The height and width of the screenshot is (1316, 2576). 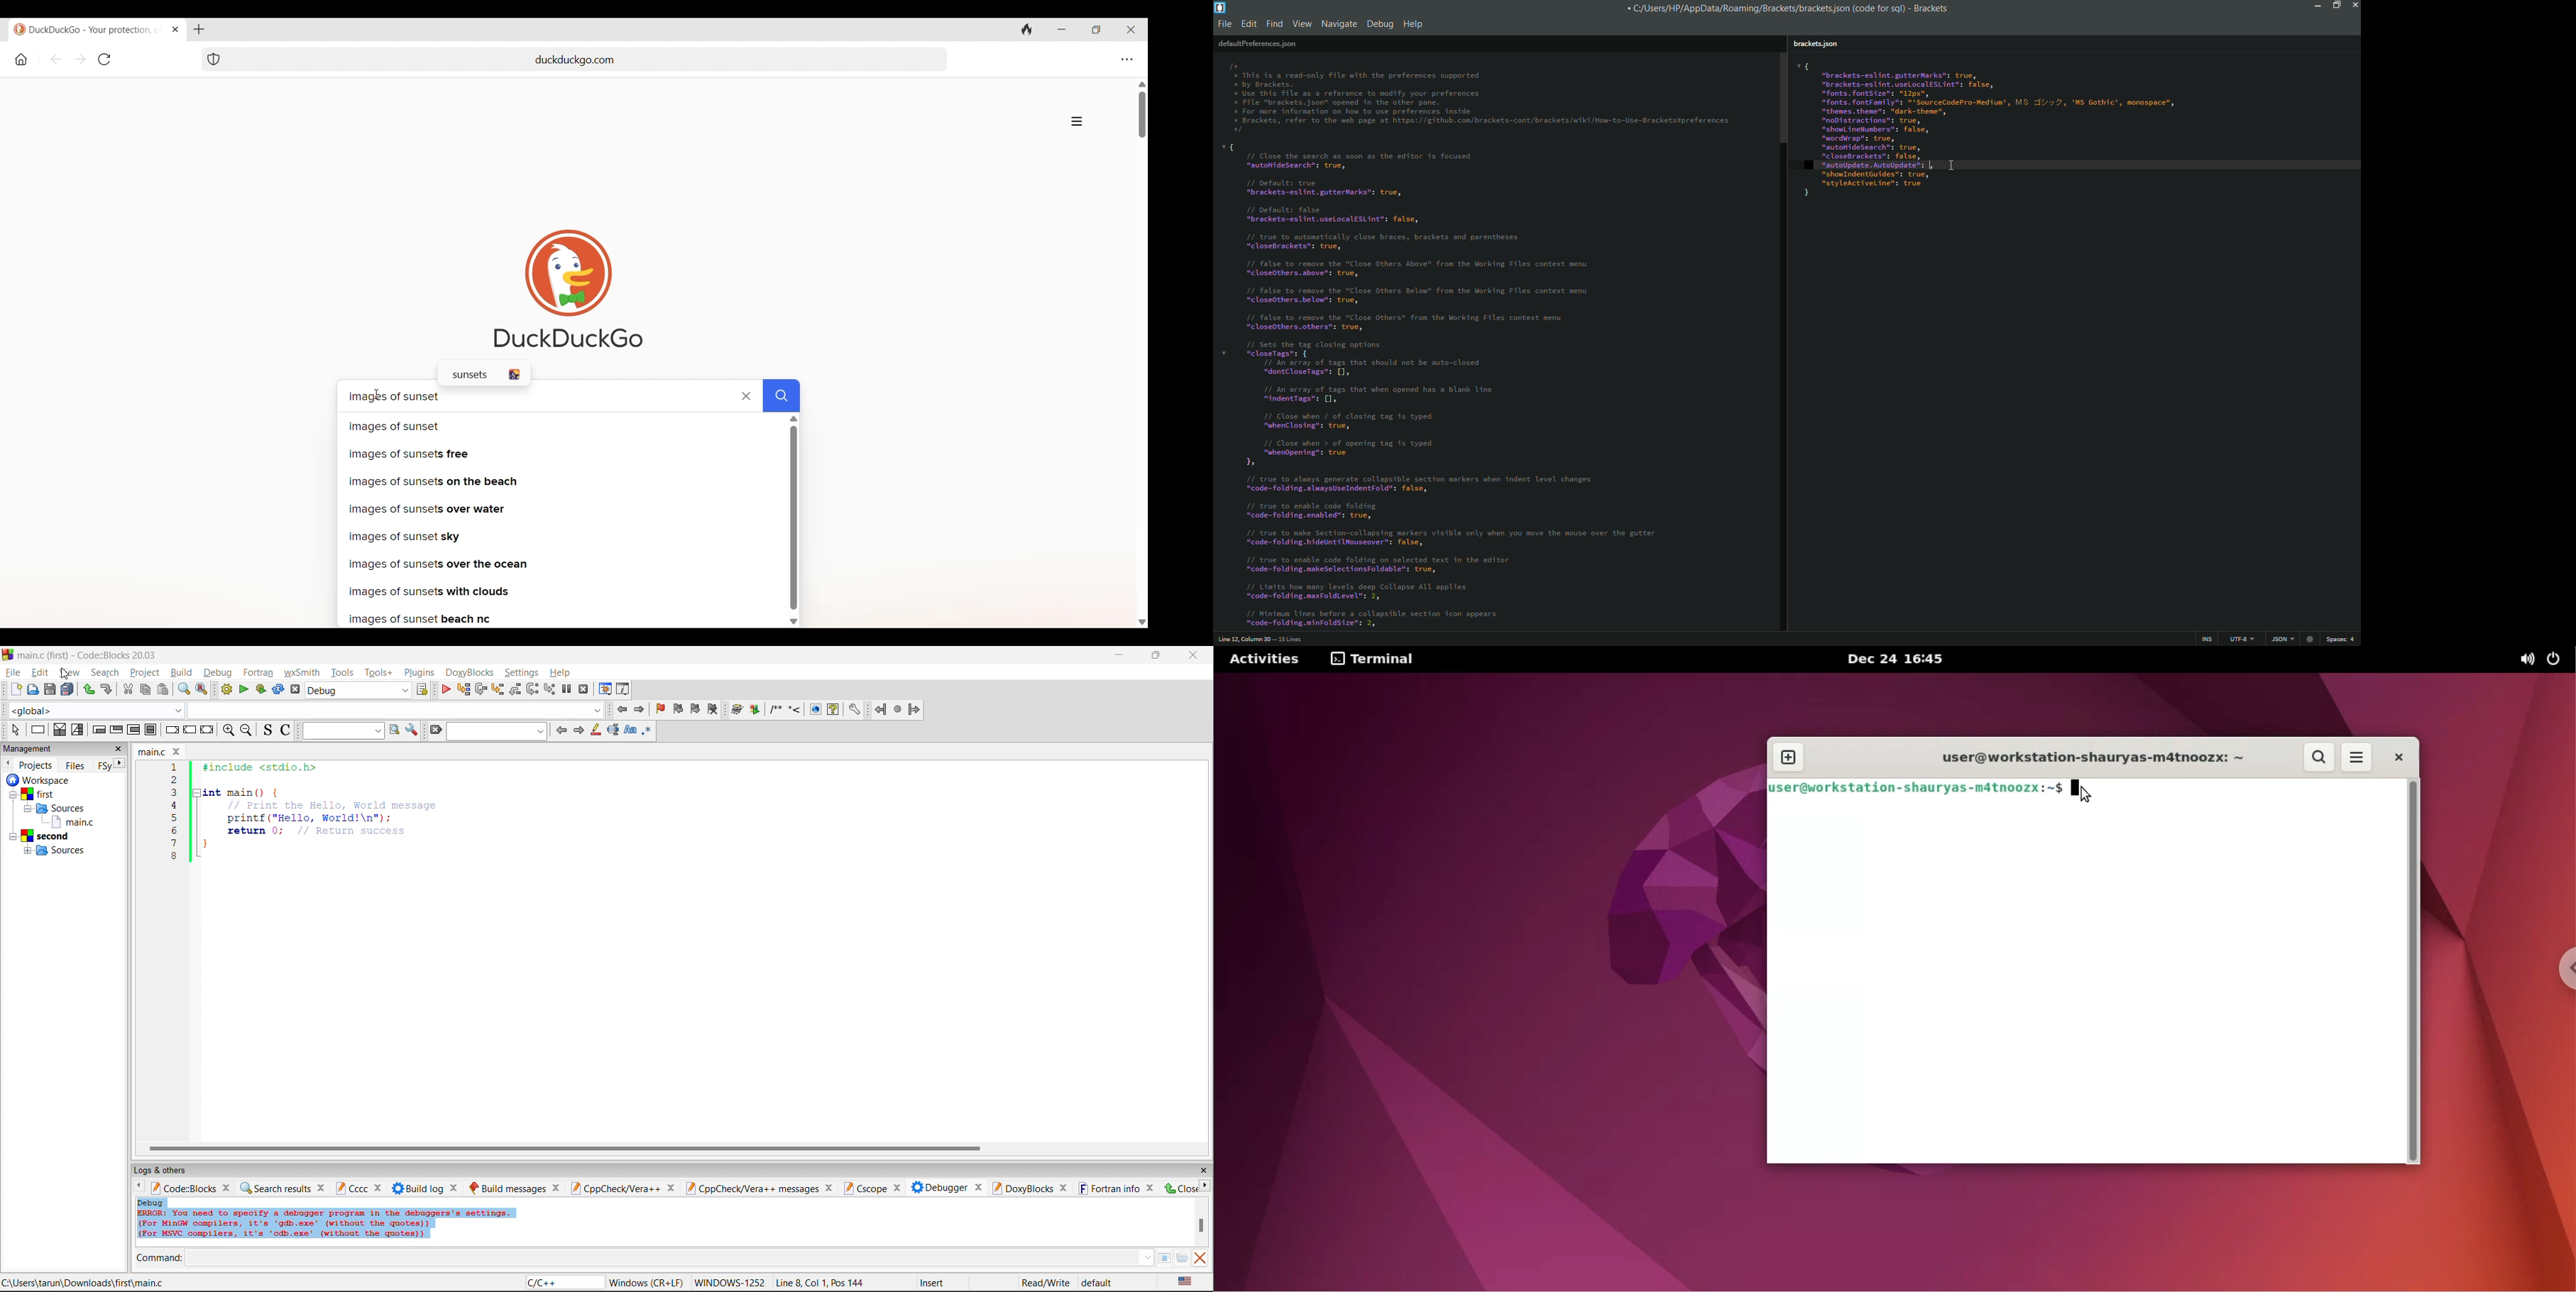 I want to click on next, so click(x=121, y=764).